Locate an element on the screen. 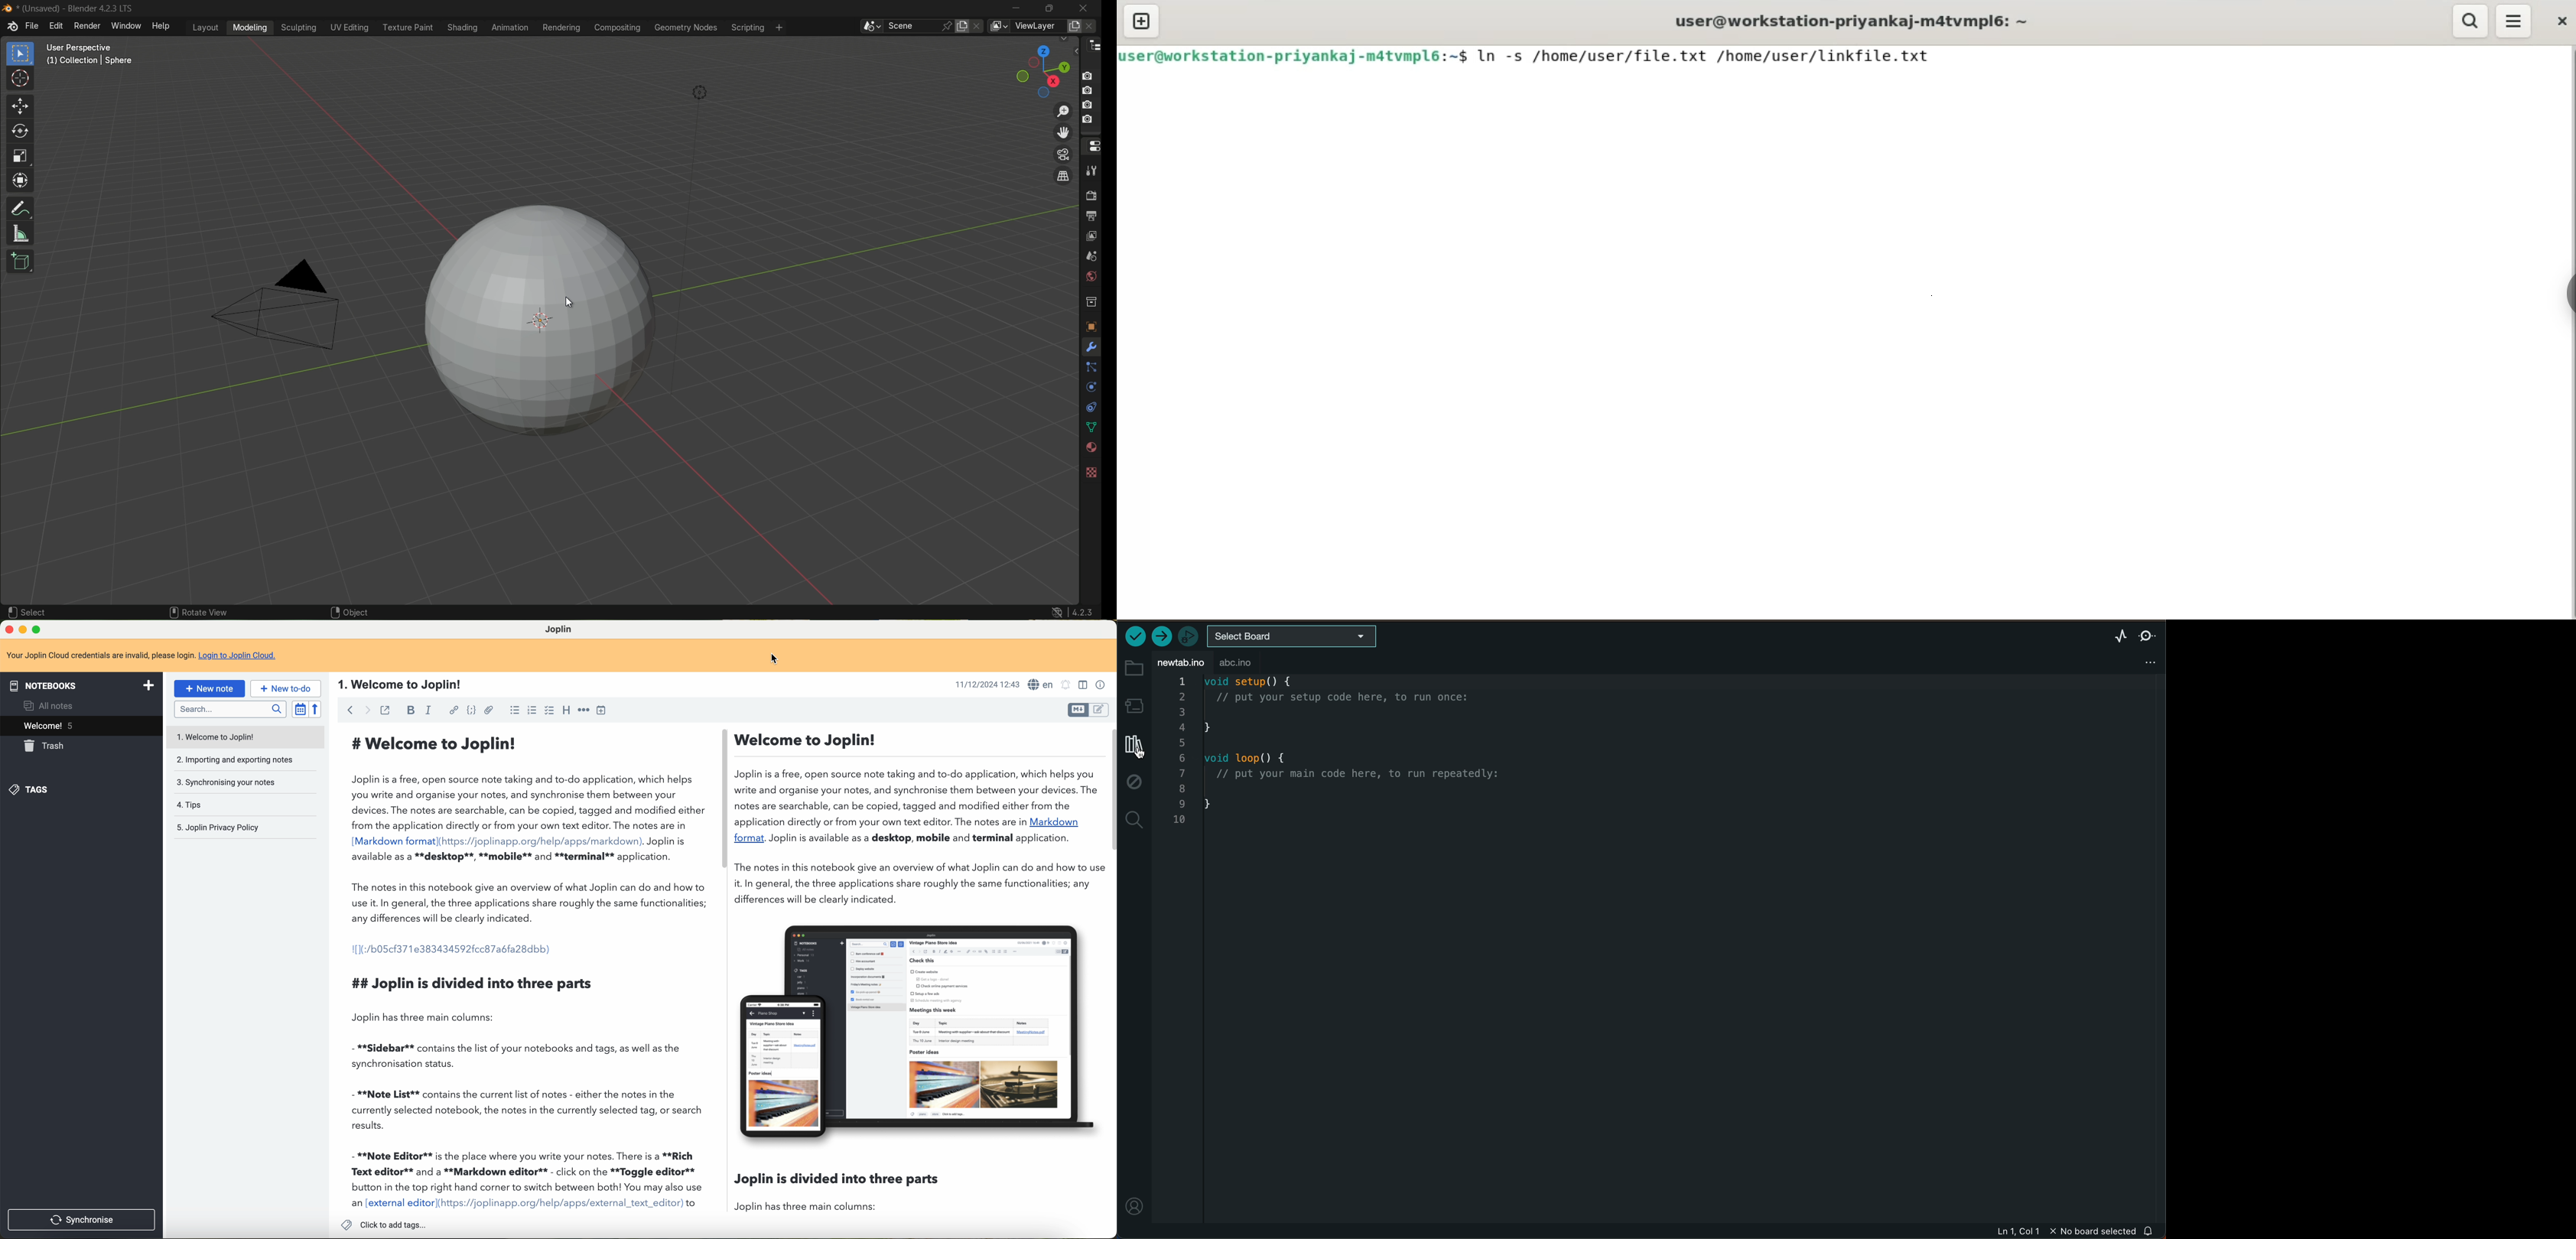 The height and width of the screenshot is (1260, 2576). scroll bar is located at coordinates (725, 796).